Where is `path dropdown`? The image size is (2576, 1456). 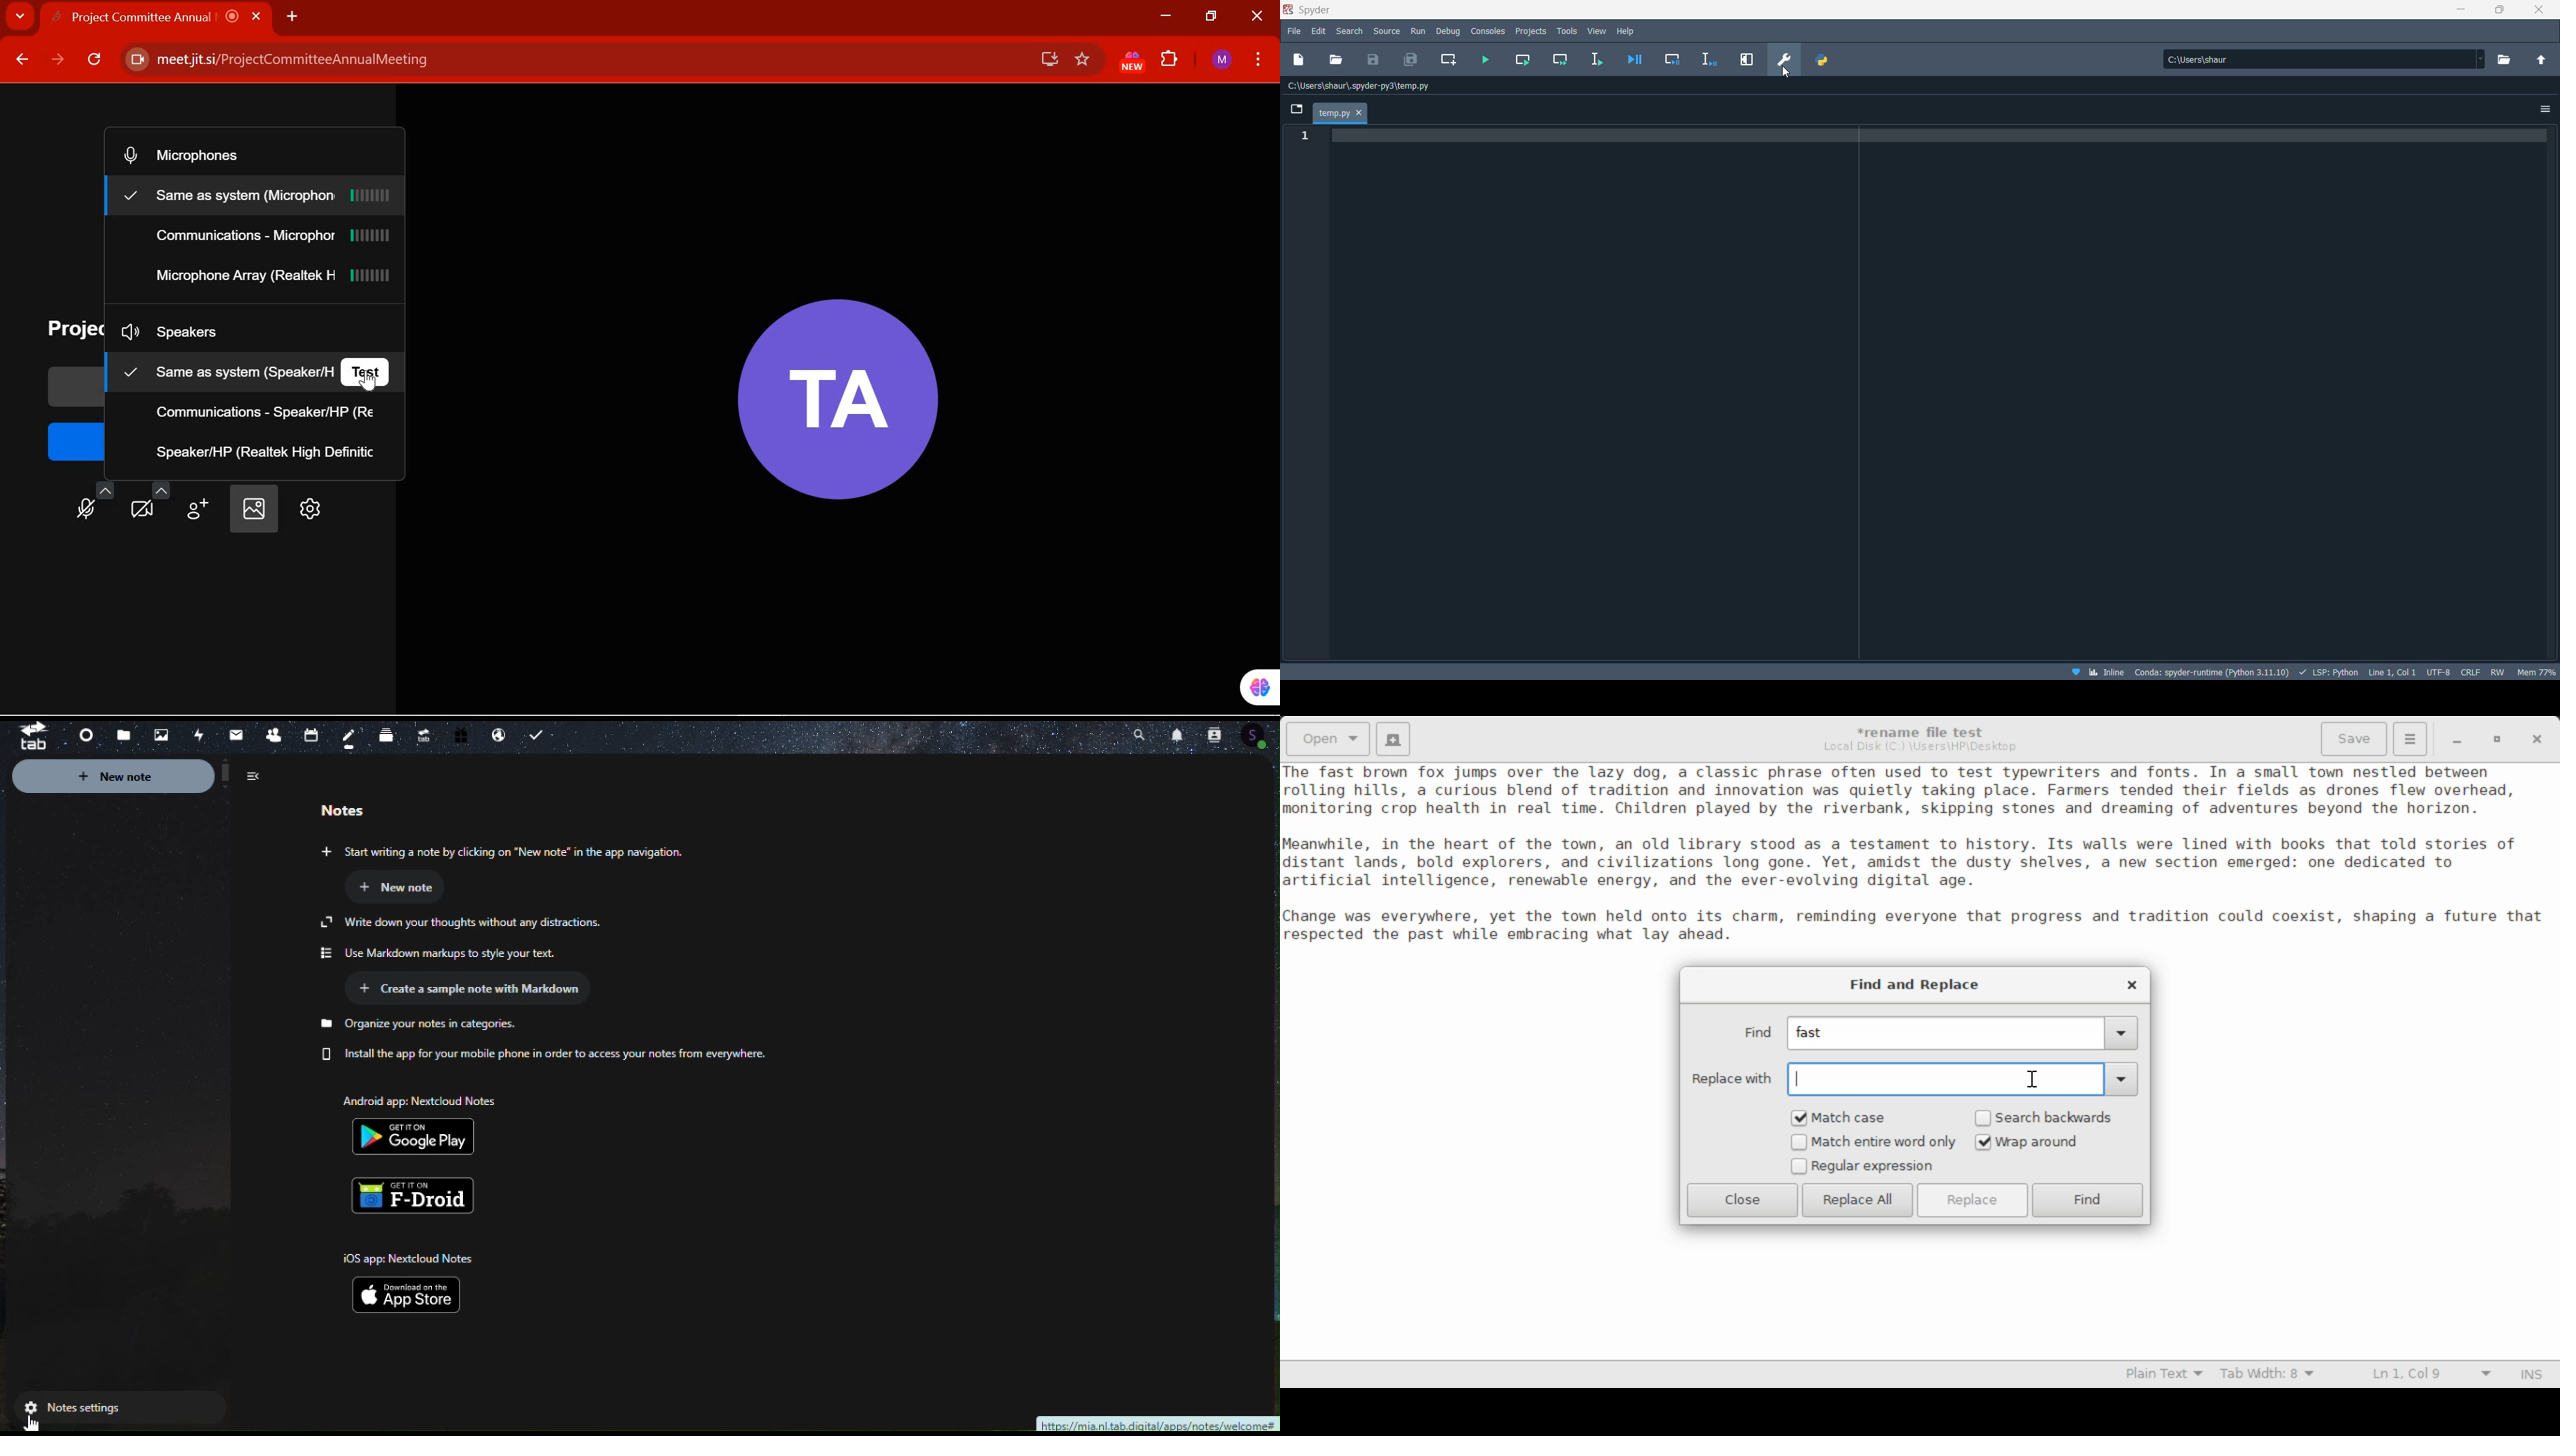
path dropdown is located at coordinates (2481, 59).